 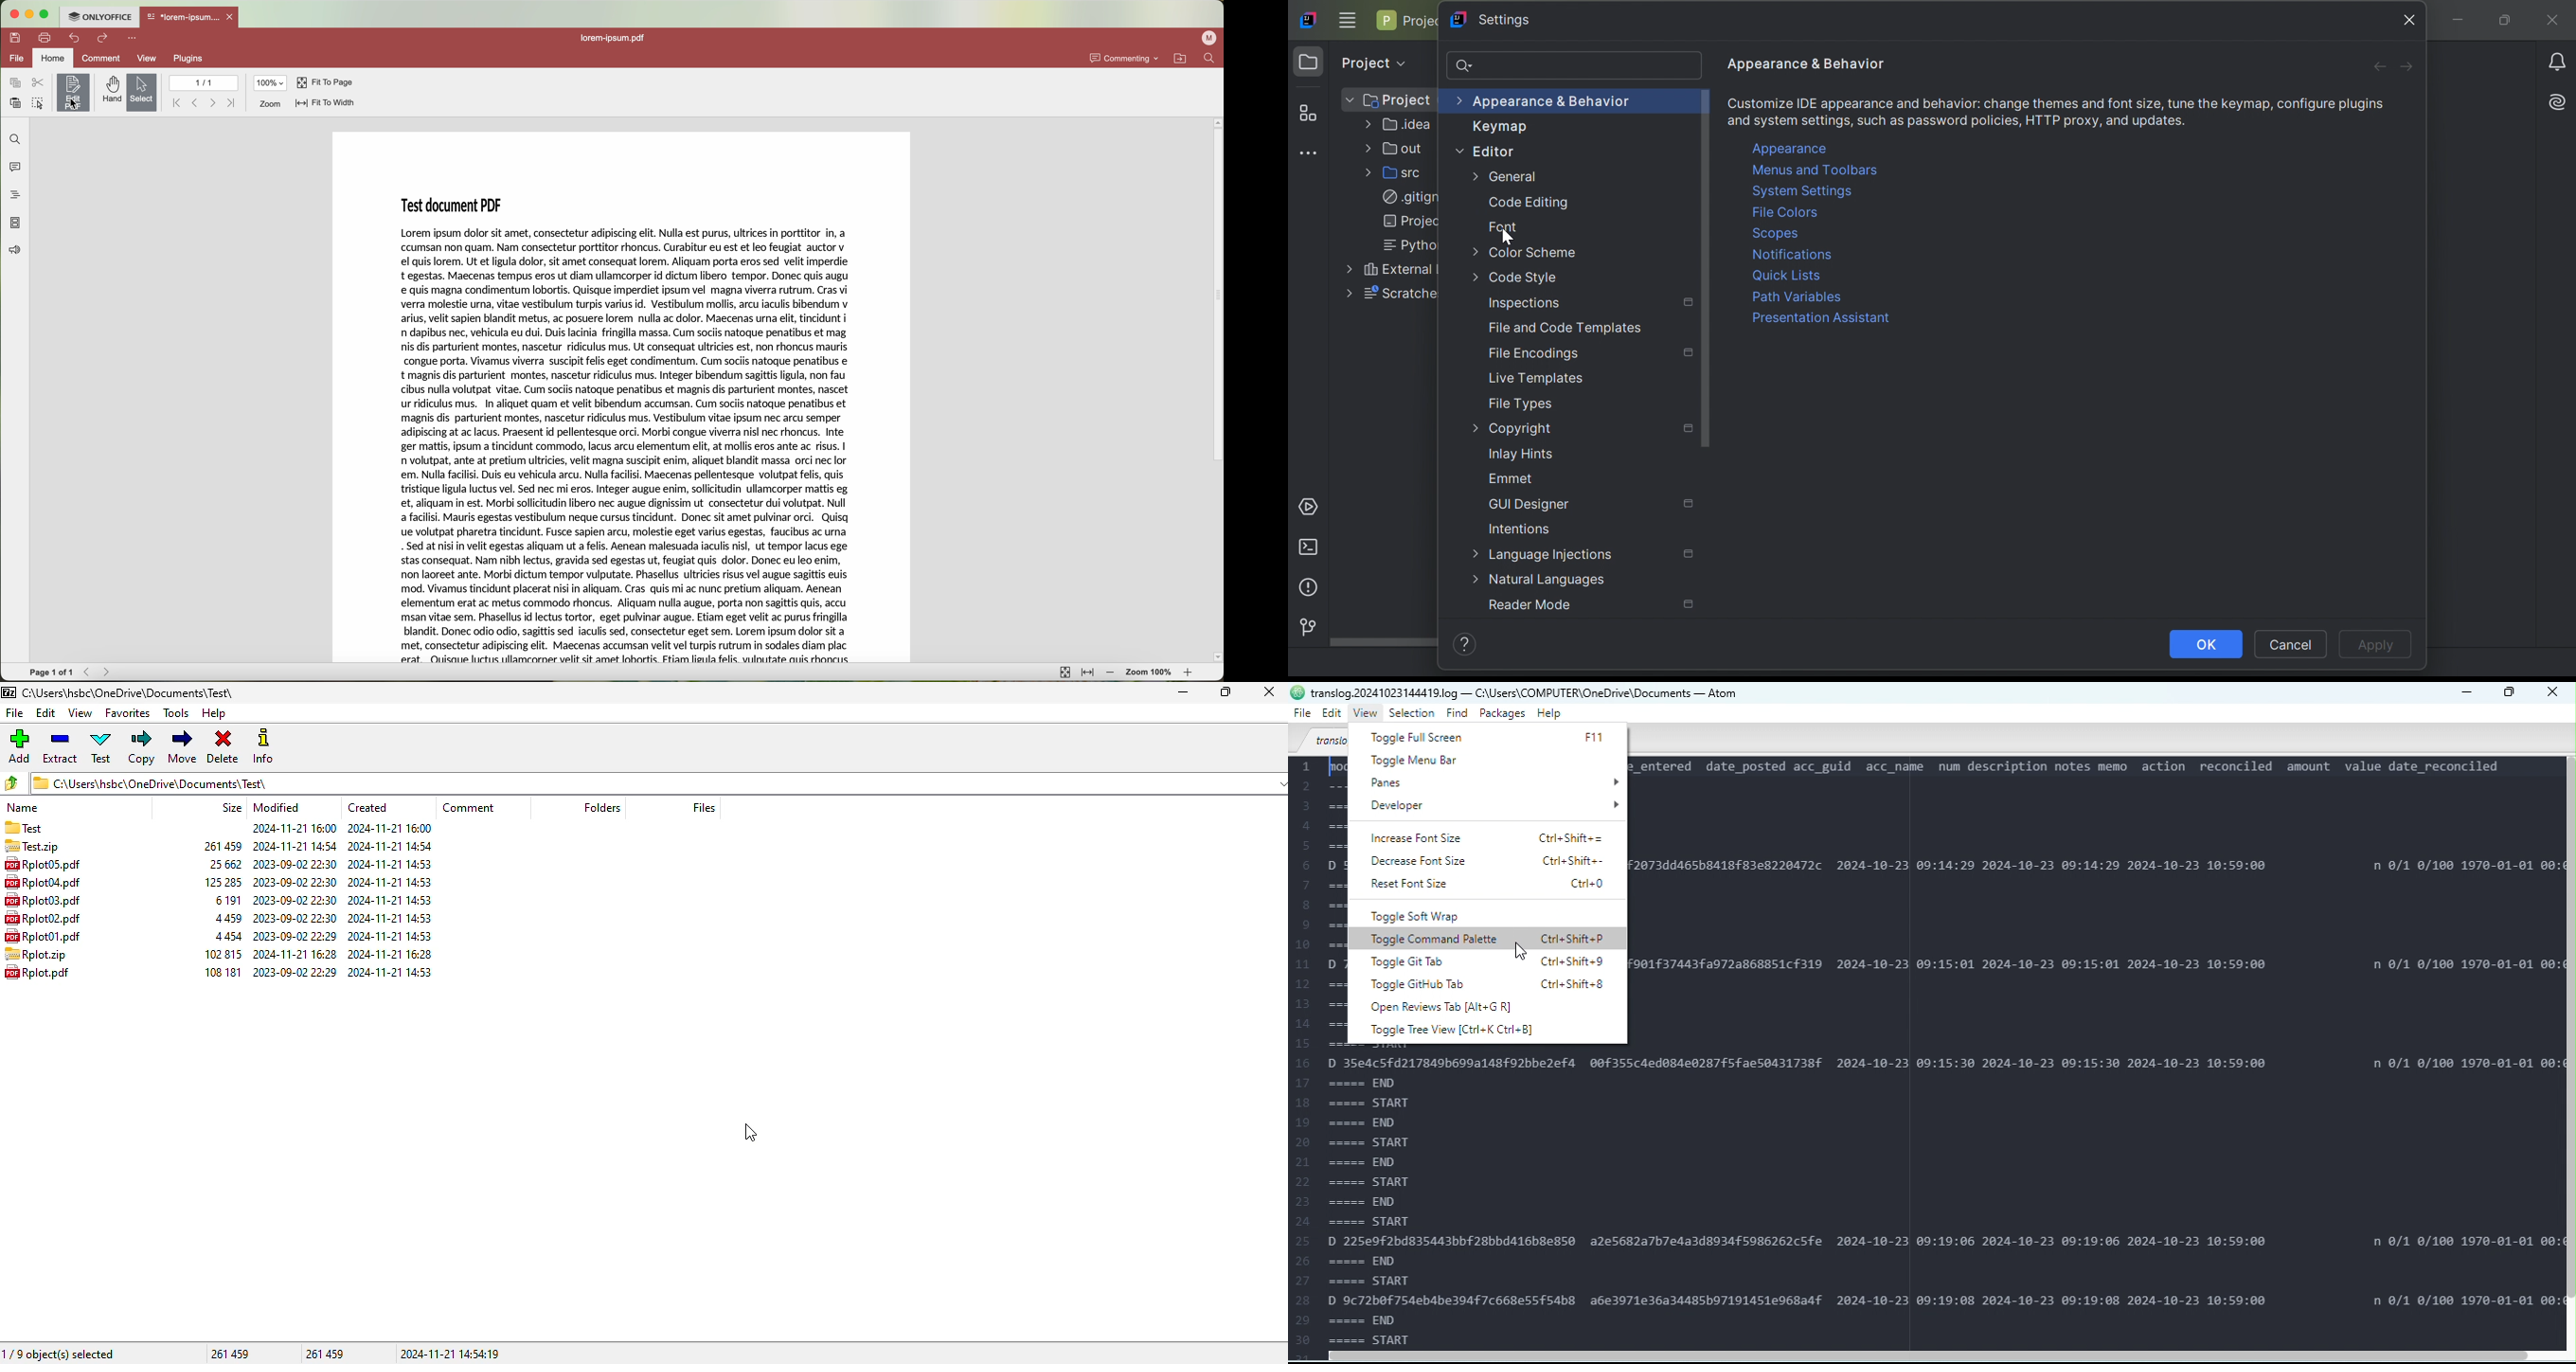 I want to click on zoom 100%, so click(x=1150, y=672).